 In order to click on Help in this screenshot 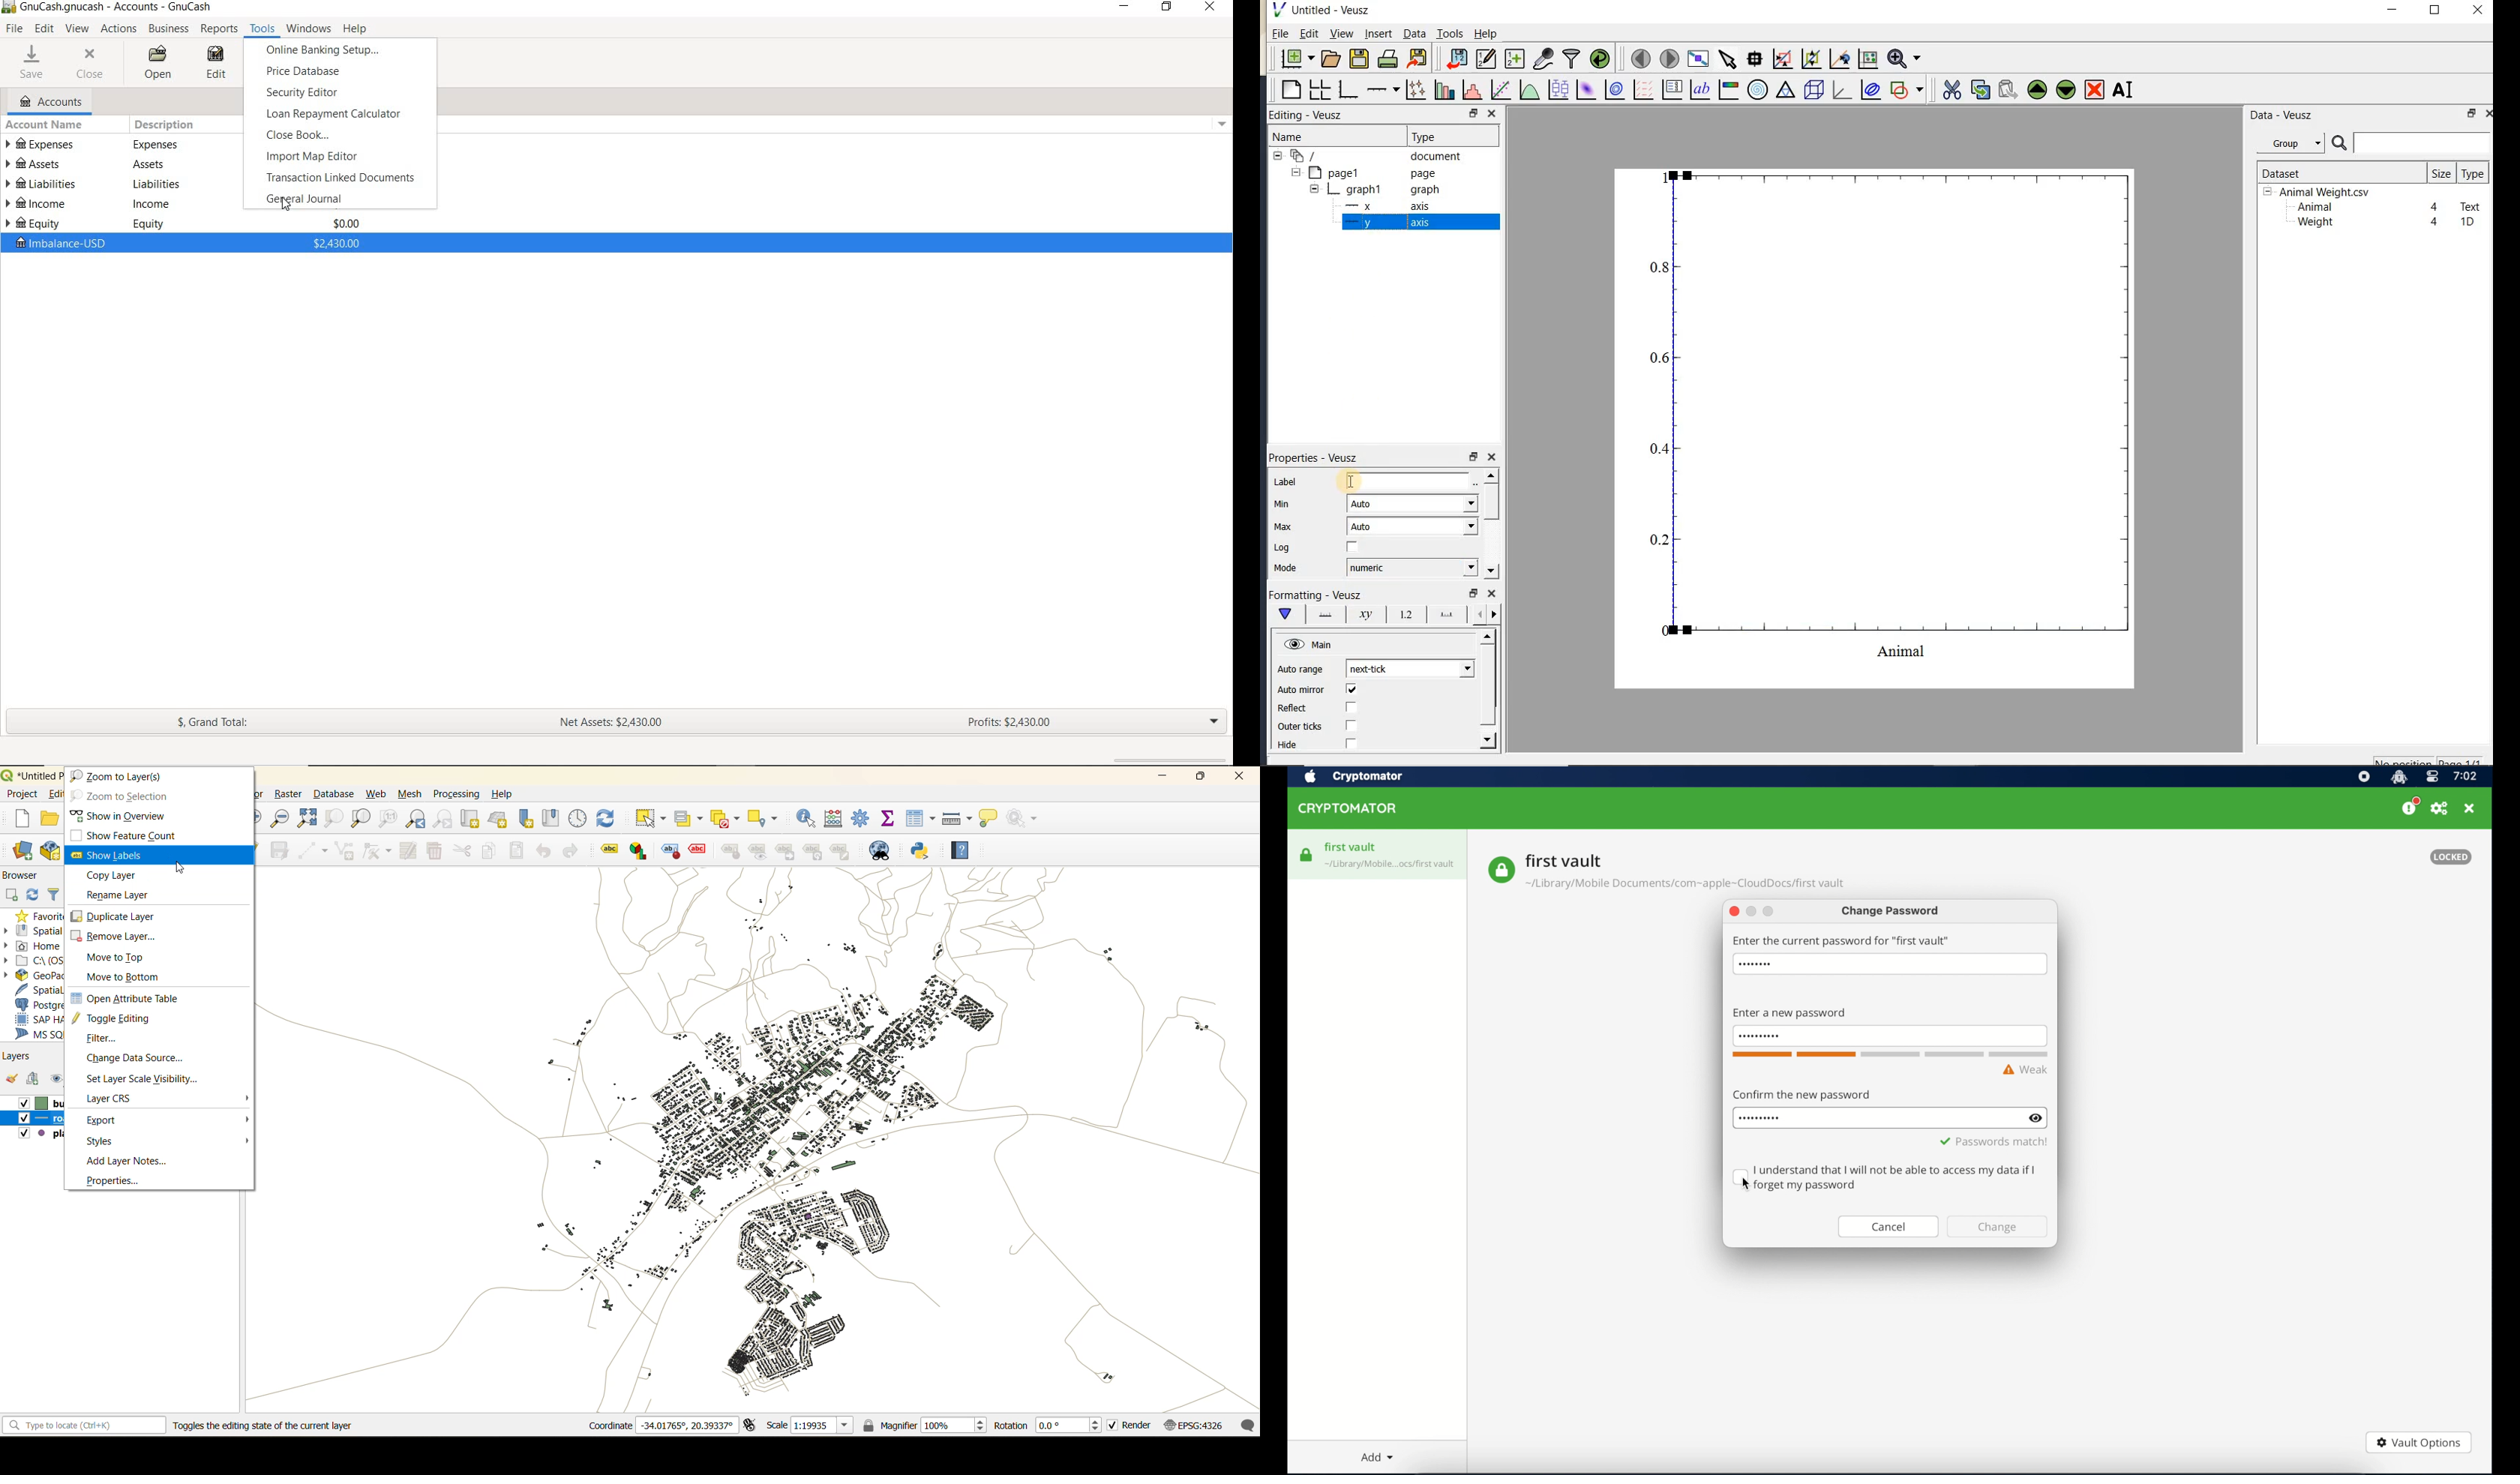, I will do `click(1485, 34)`.